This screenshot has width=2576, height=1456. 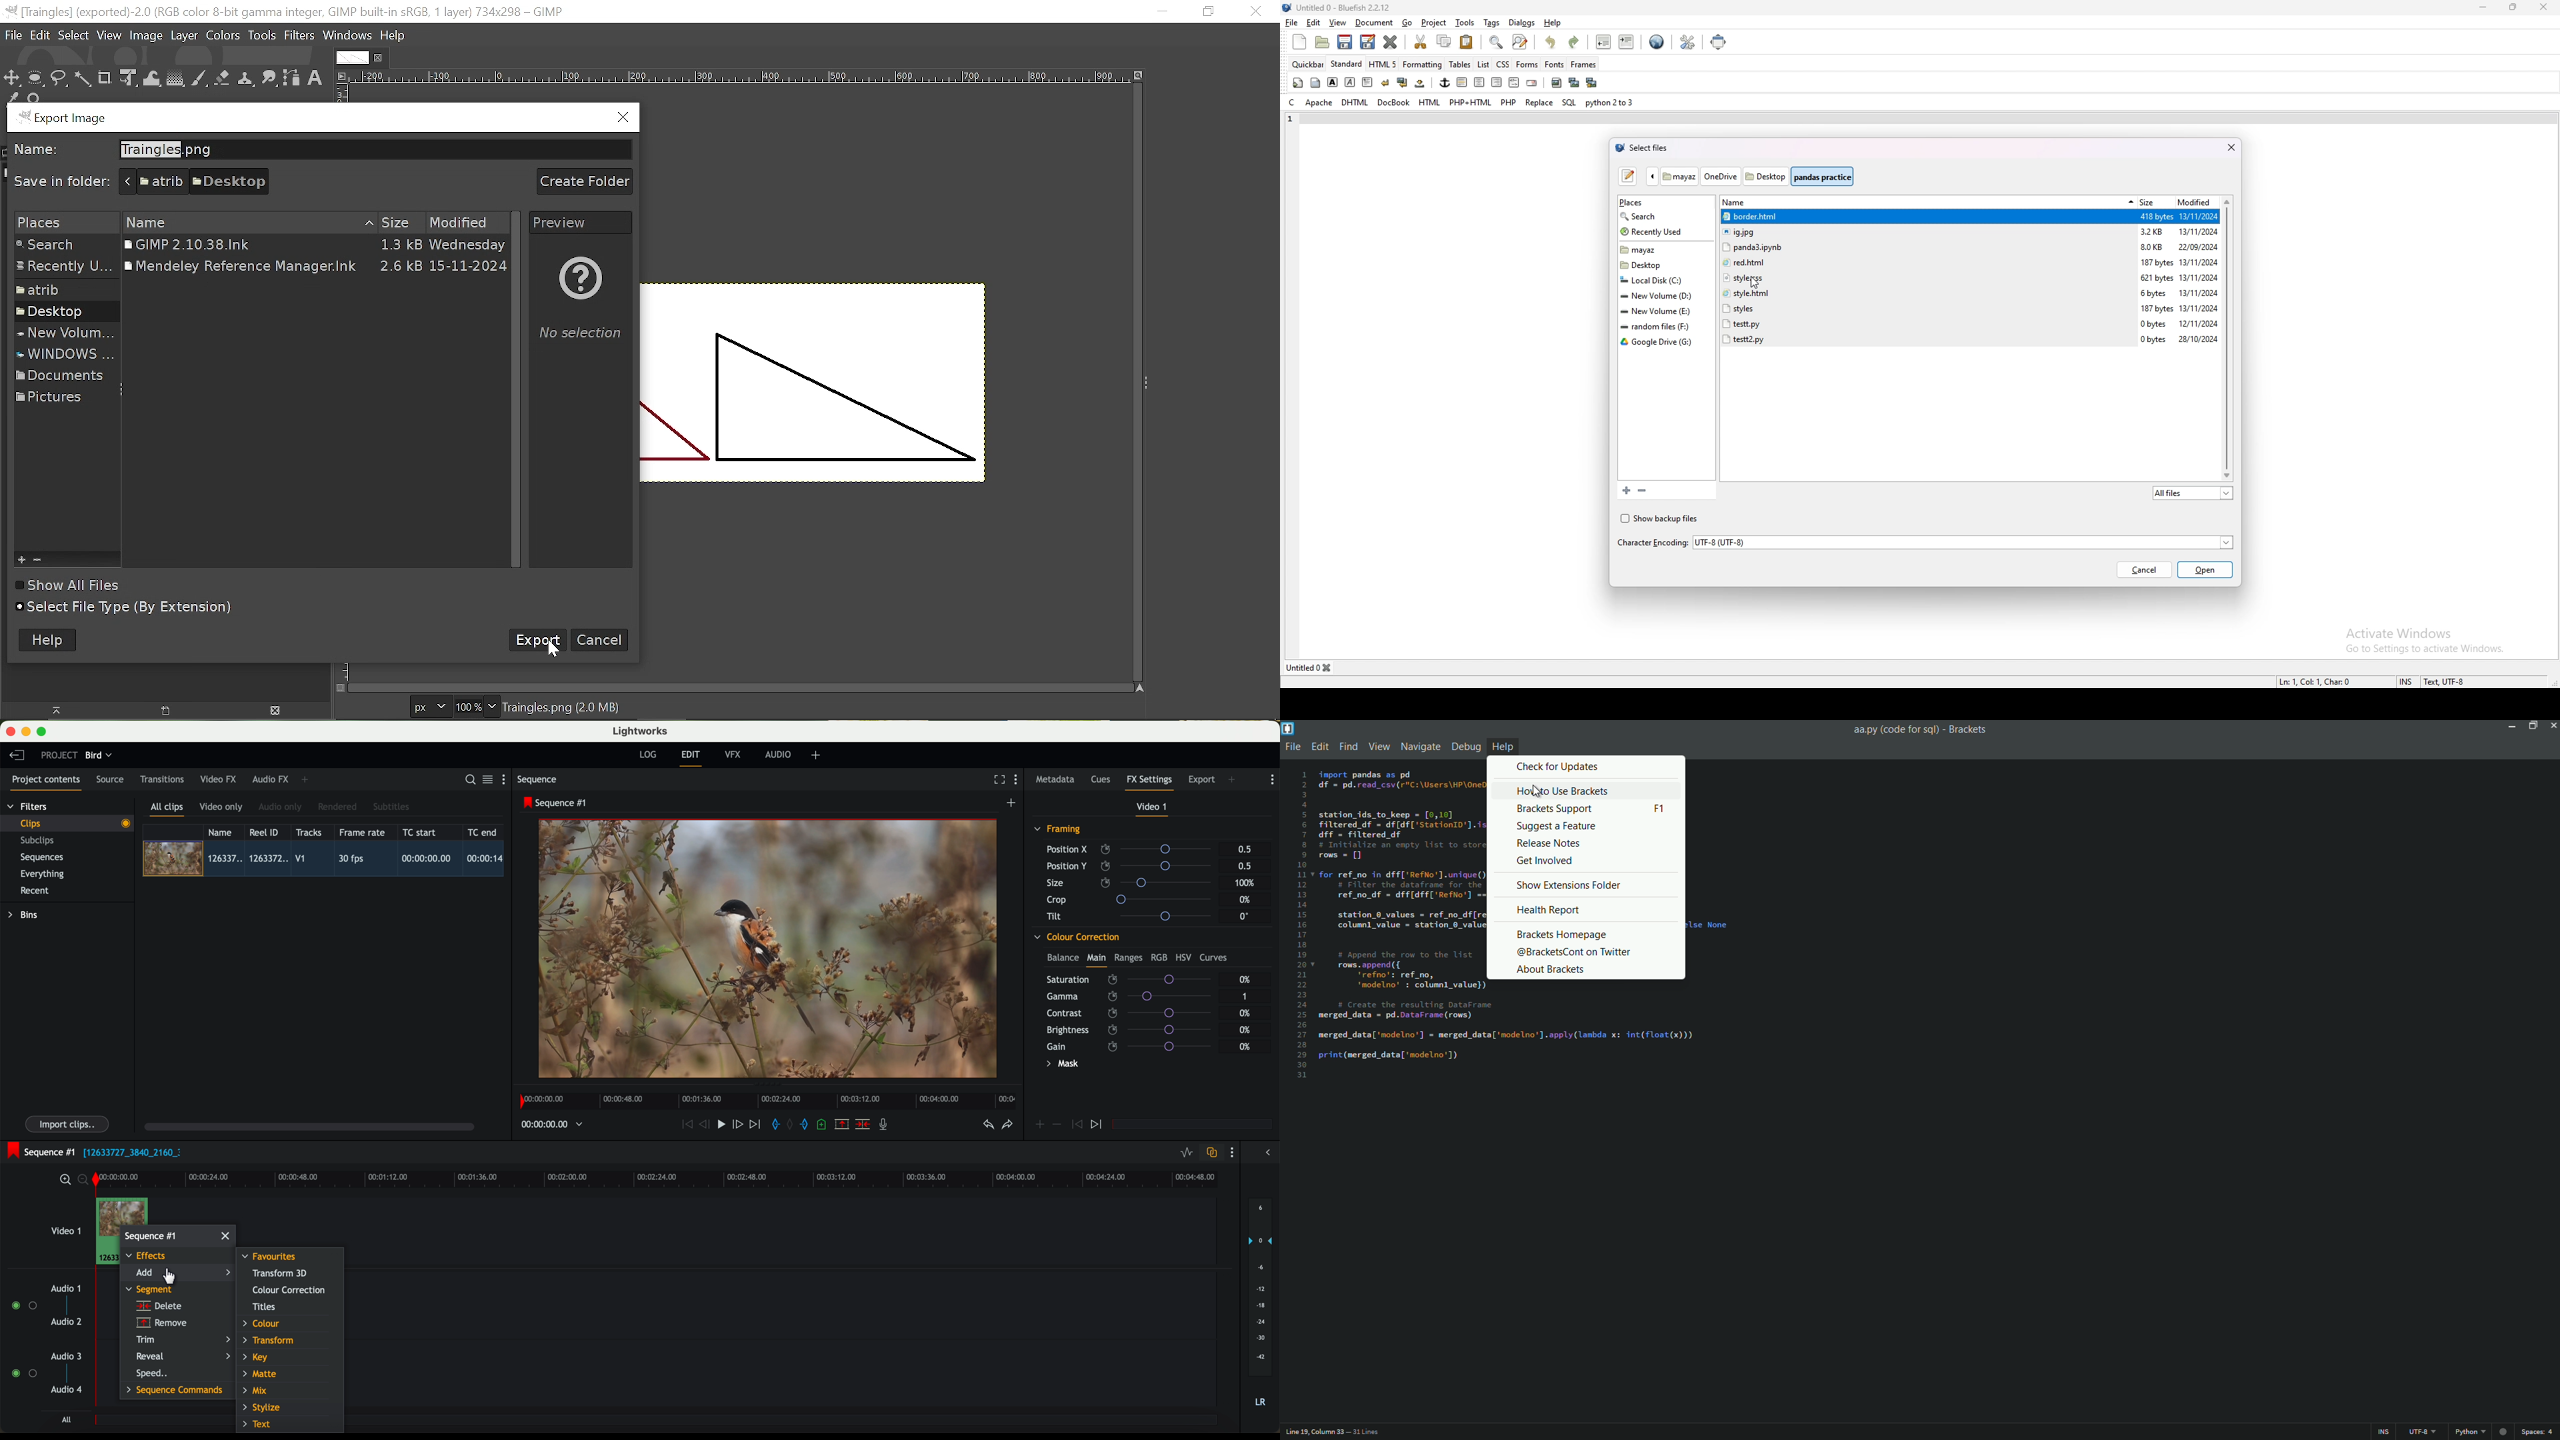 What do you see at coordinates (2228, 339) in the screenshot?
I see `scroll bar` at bounding box center [2228, 339].